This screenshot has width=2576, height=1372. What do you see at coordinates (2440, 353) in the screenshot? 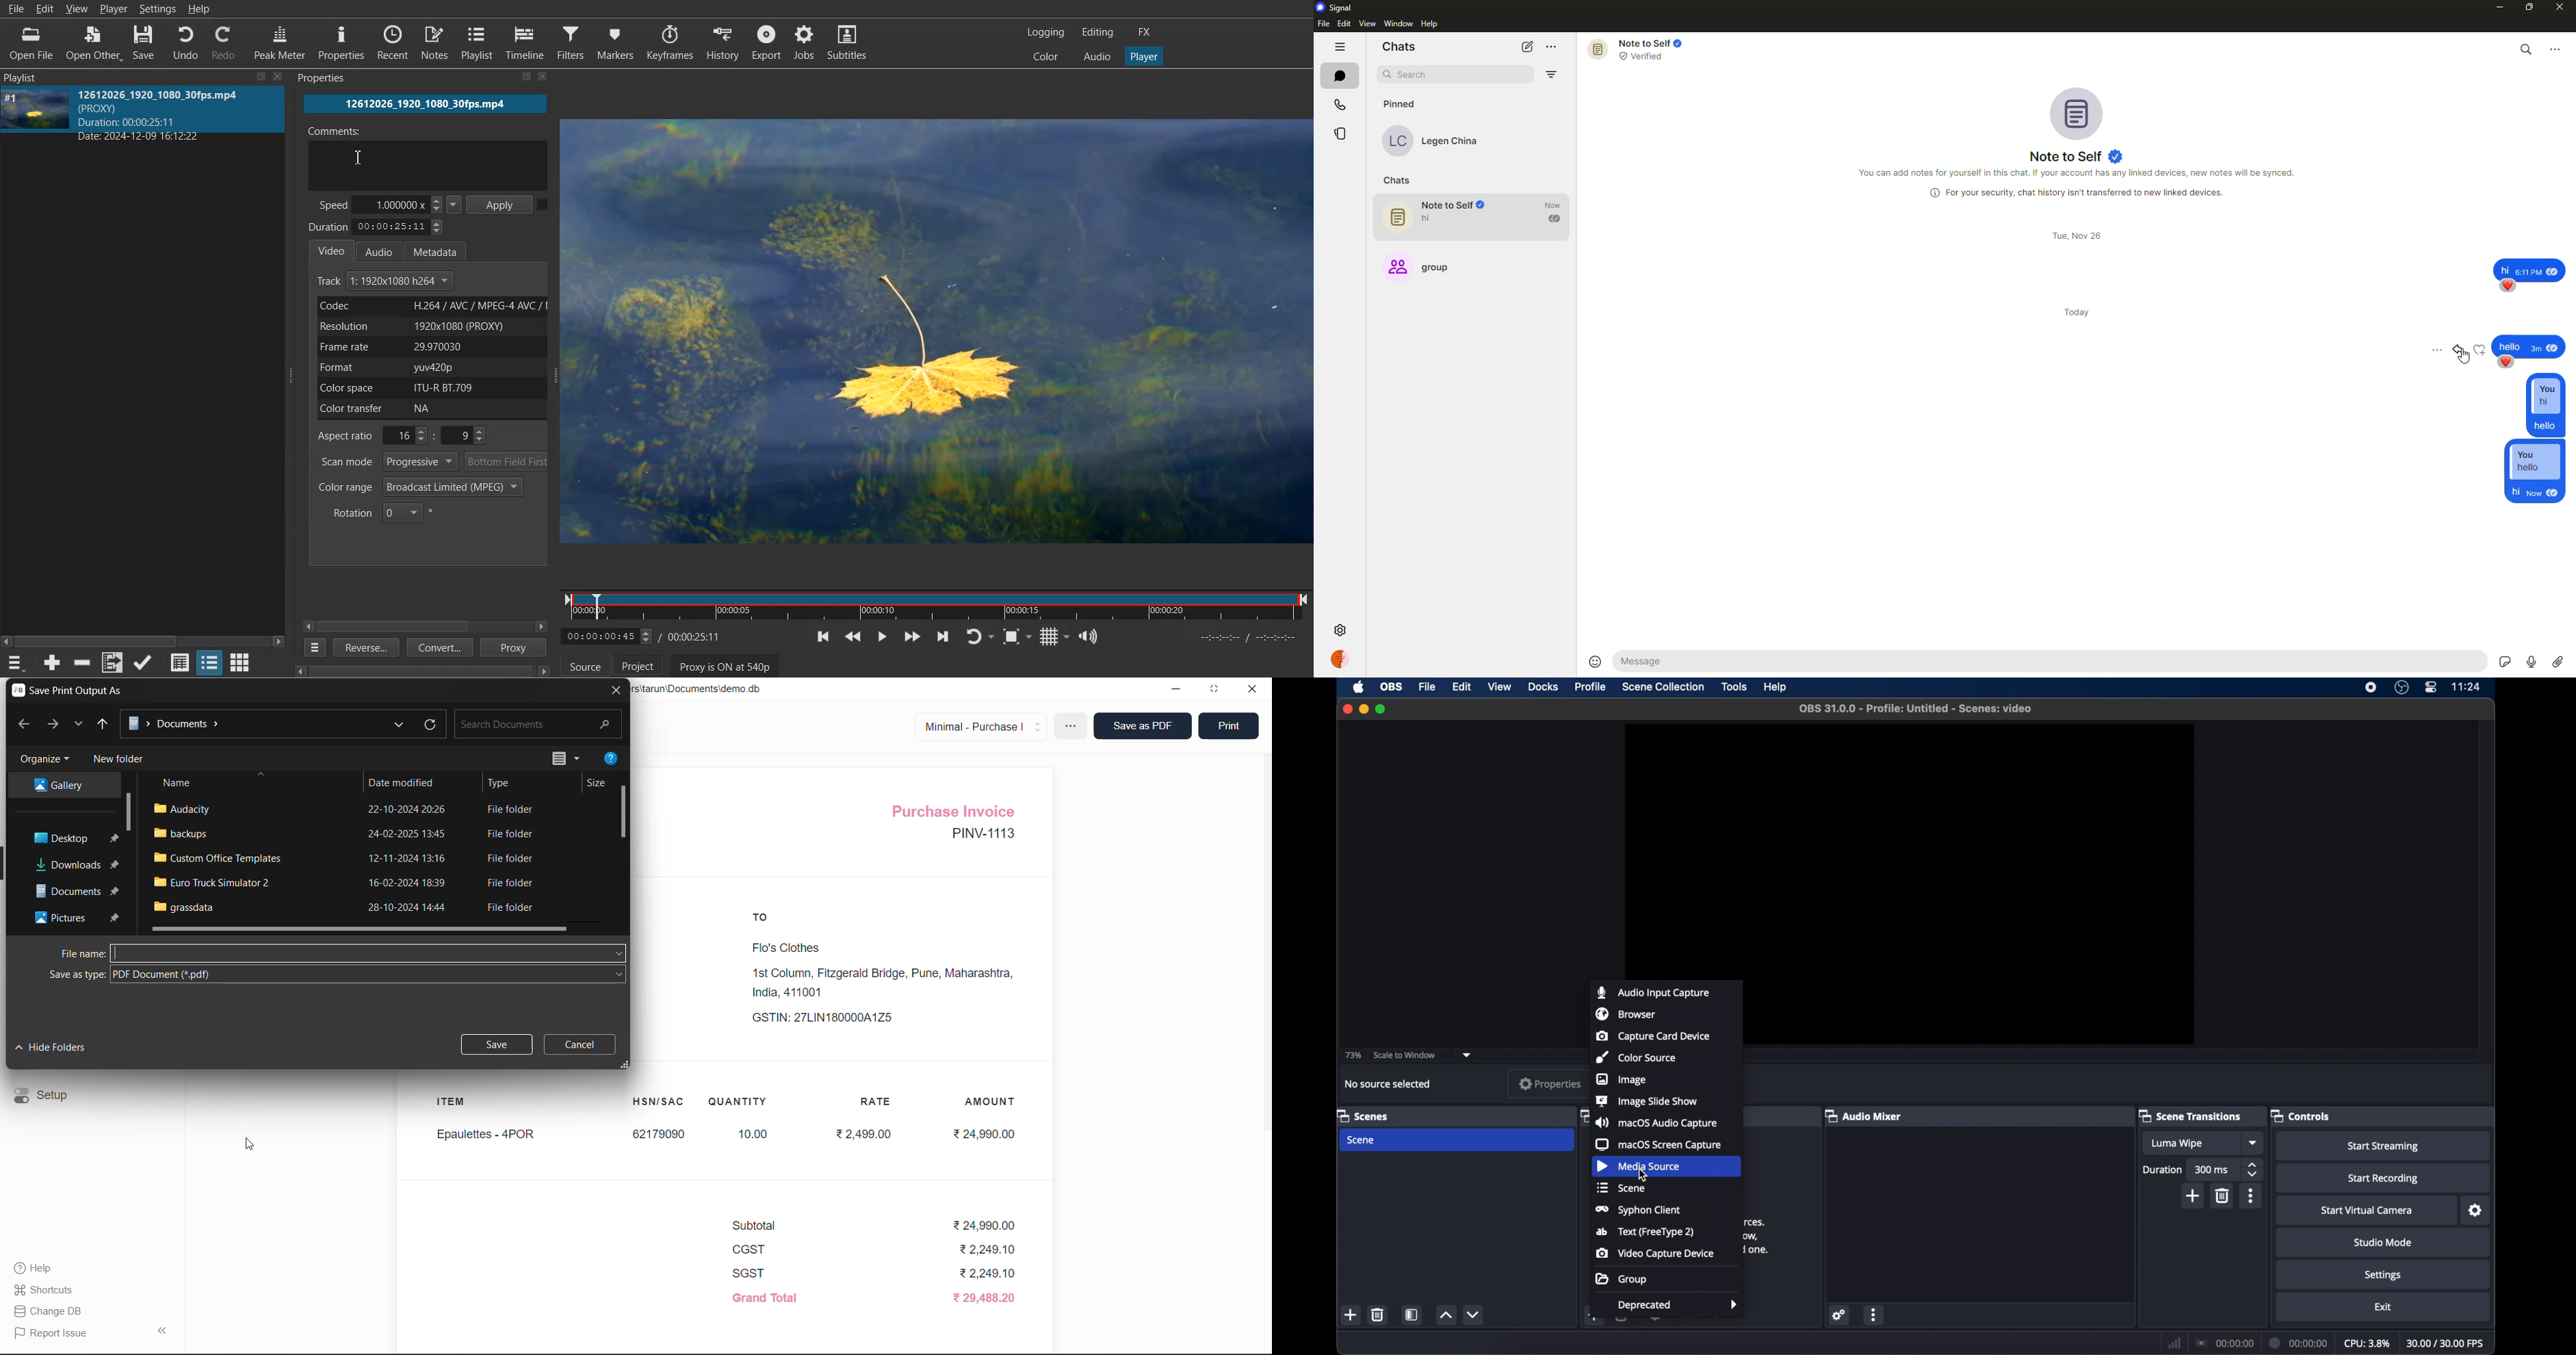
I see `more` at bounding box center [2440, 353].